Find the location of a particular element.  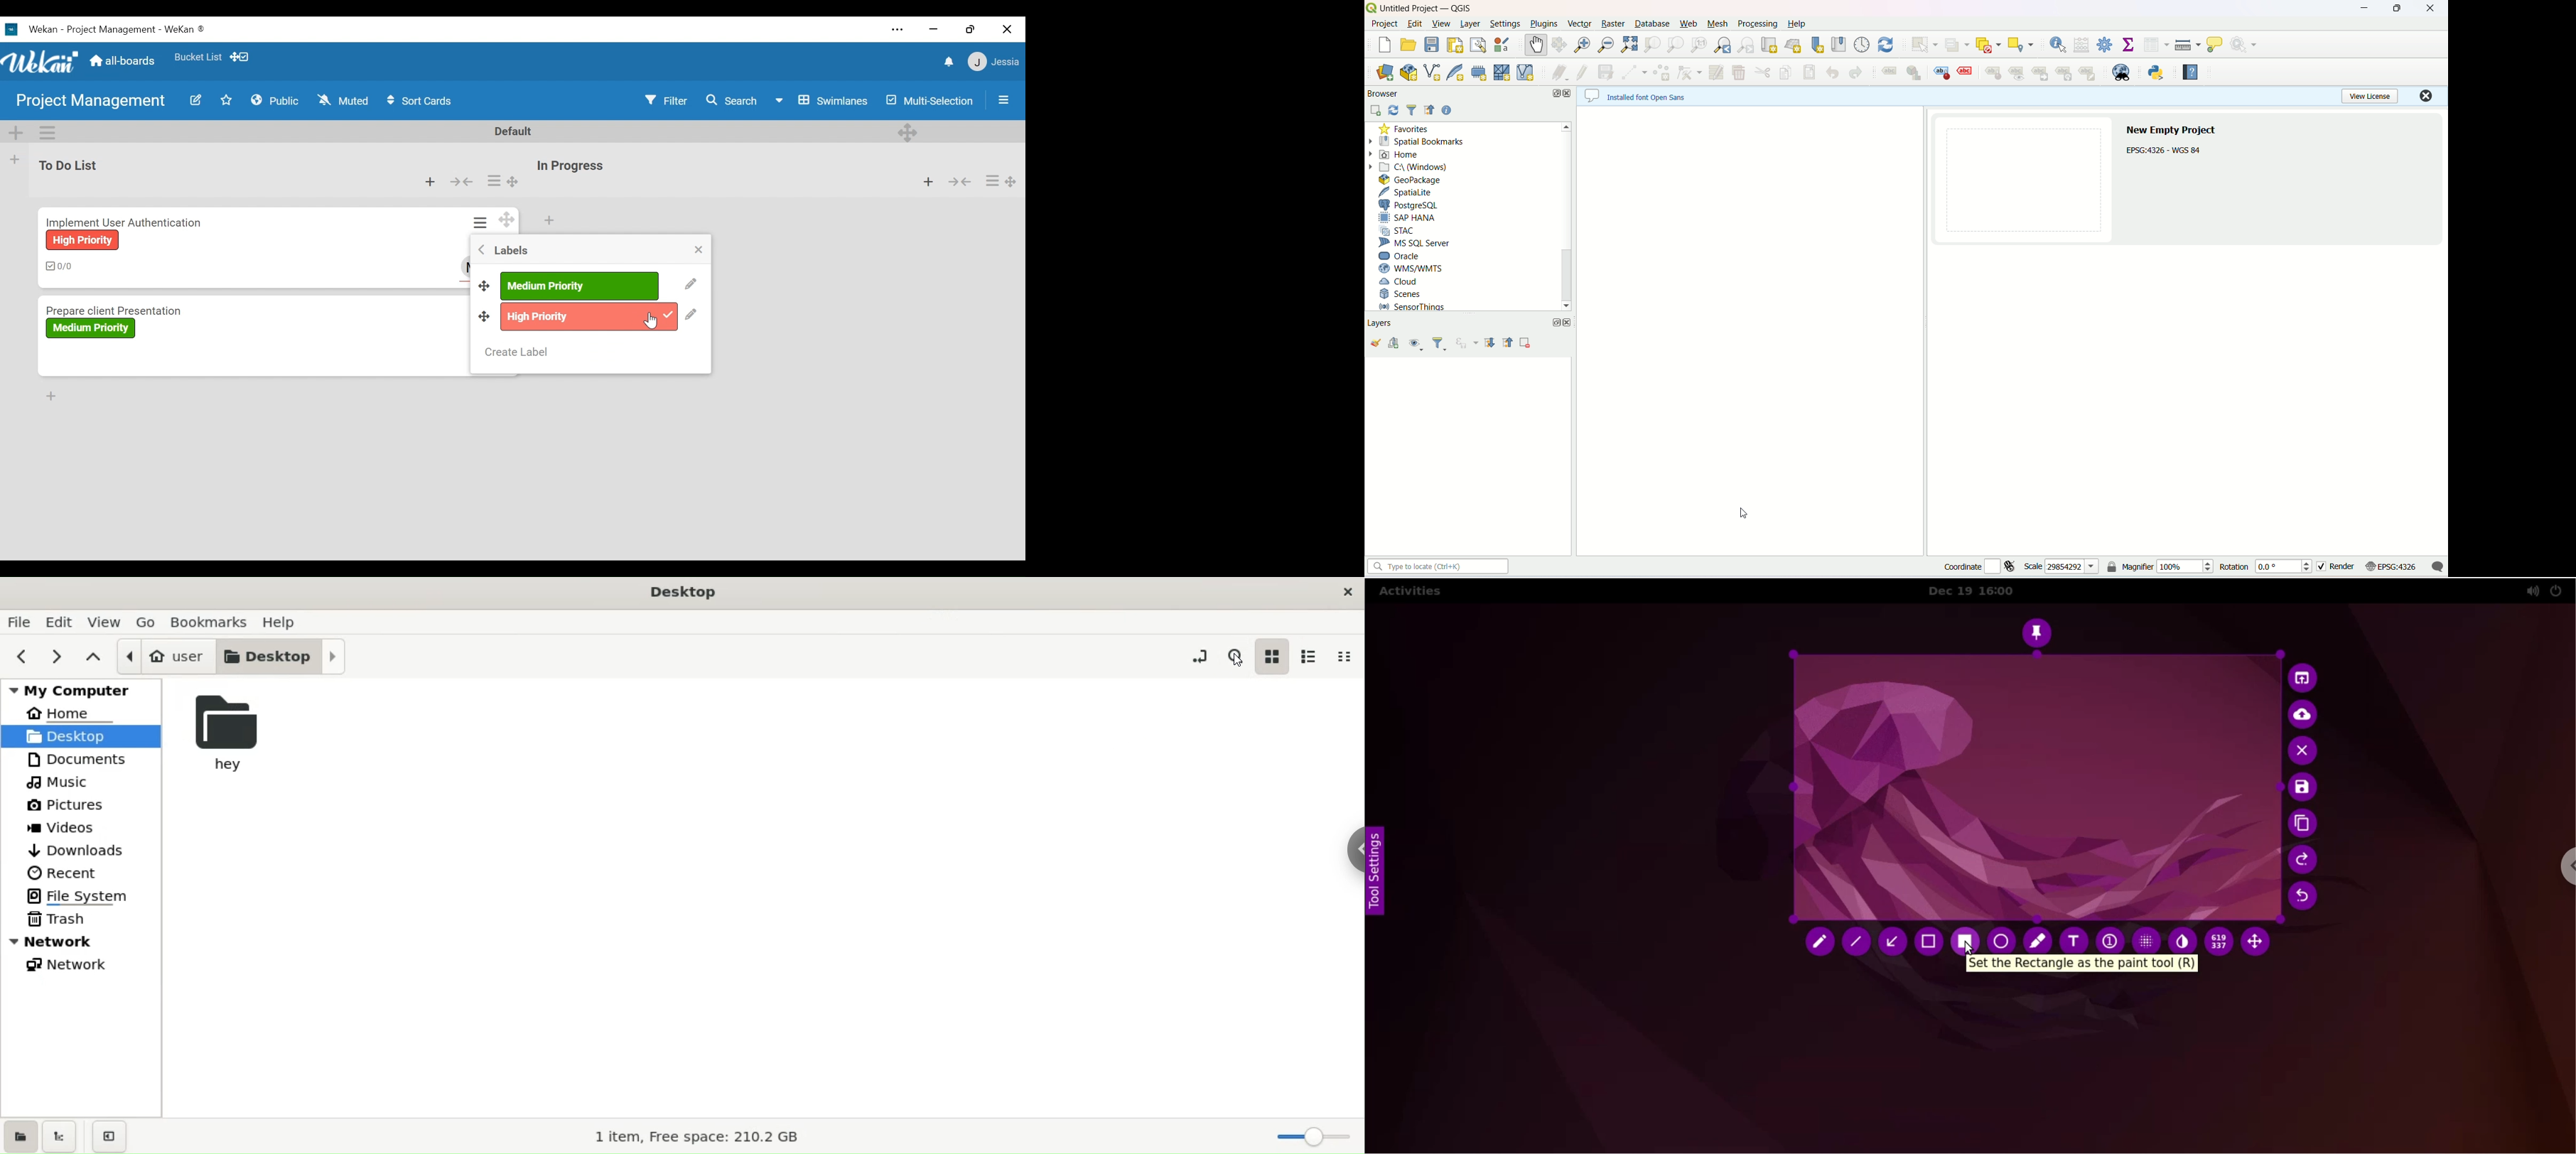

Swimlane actions is located at coordinates (49, 131).